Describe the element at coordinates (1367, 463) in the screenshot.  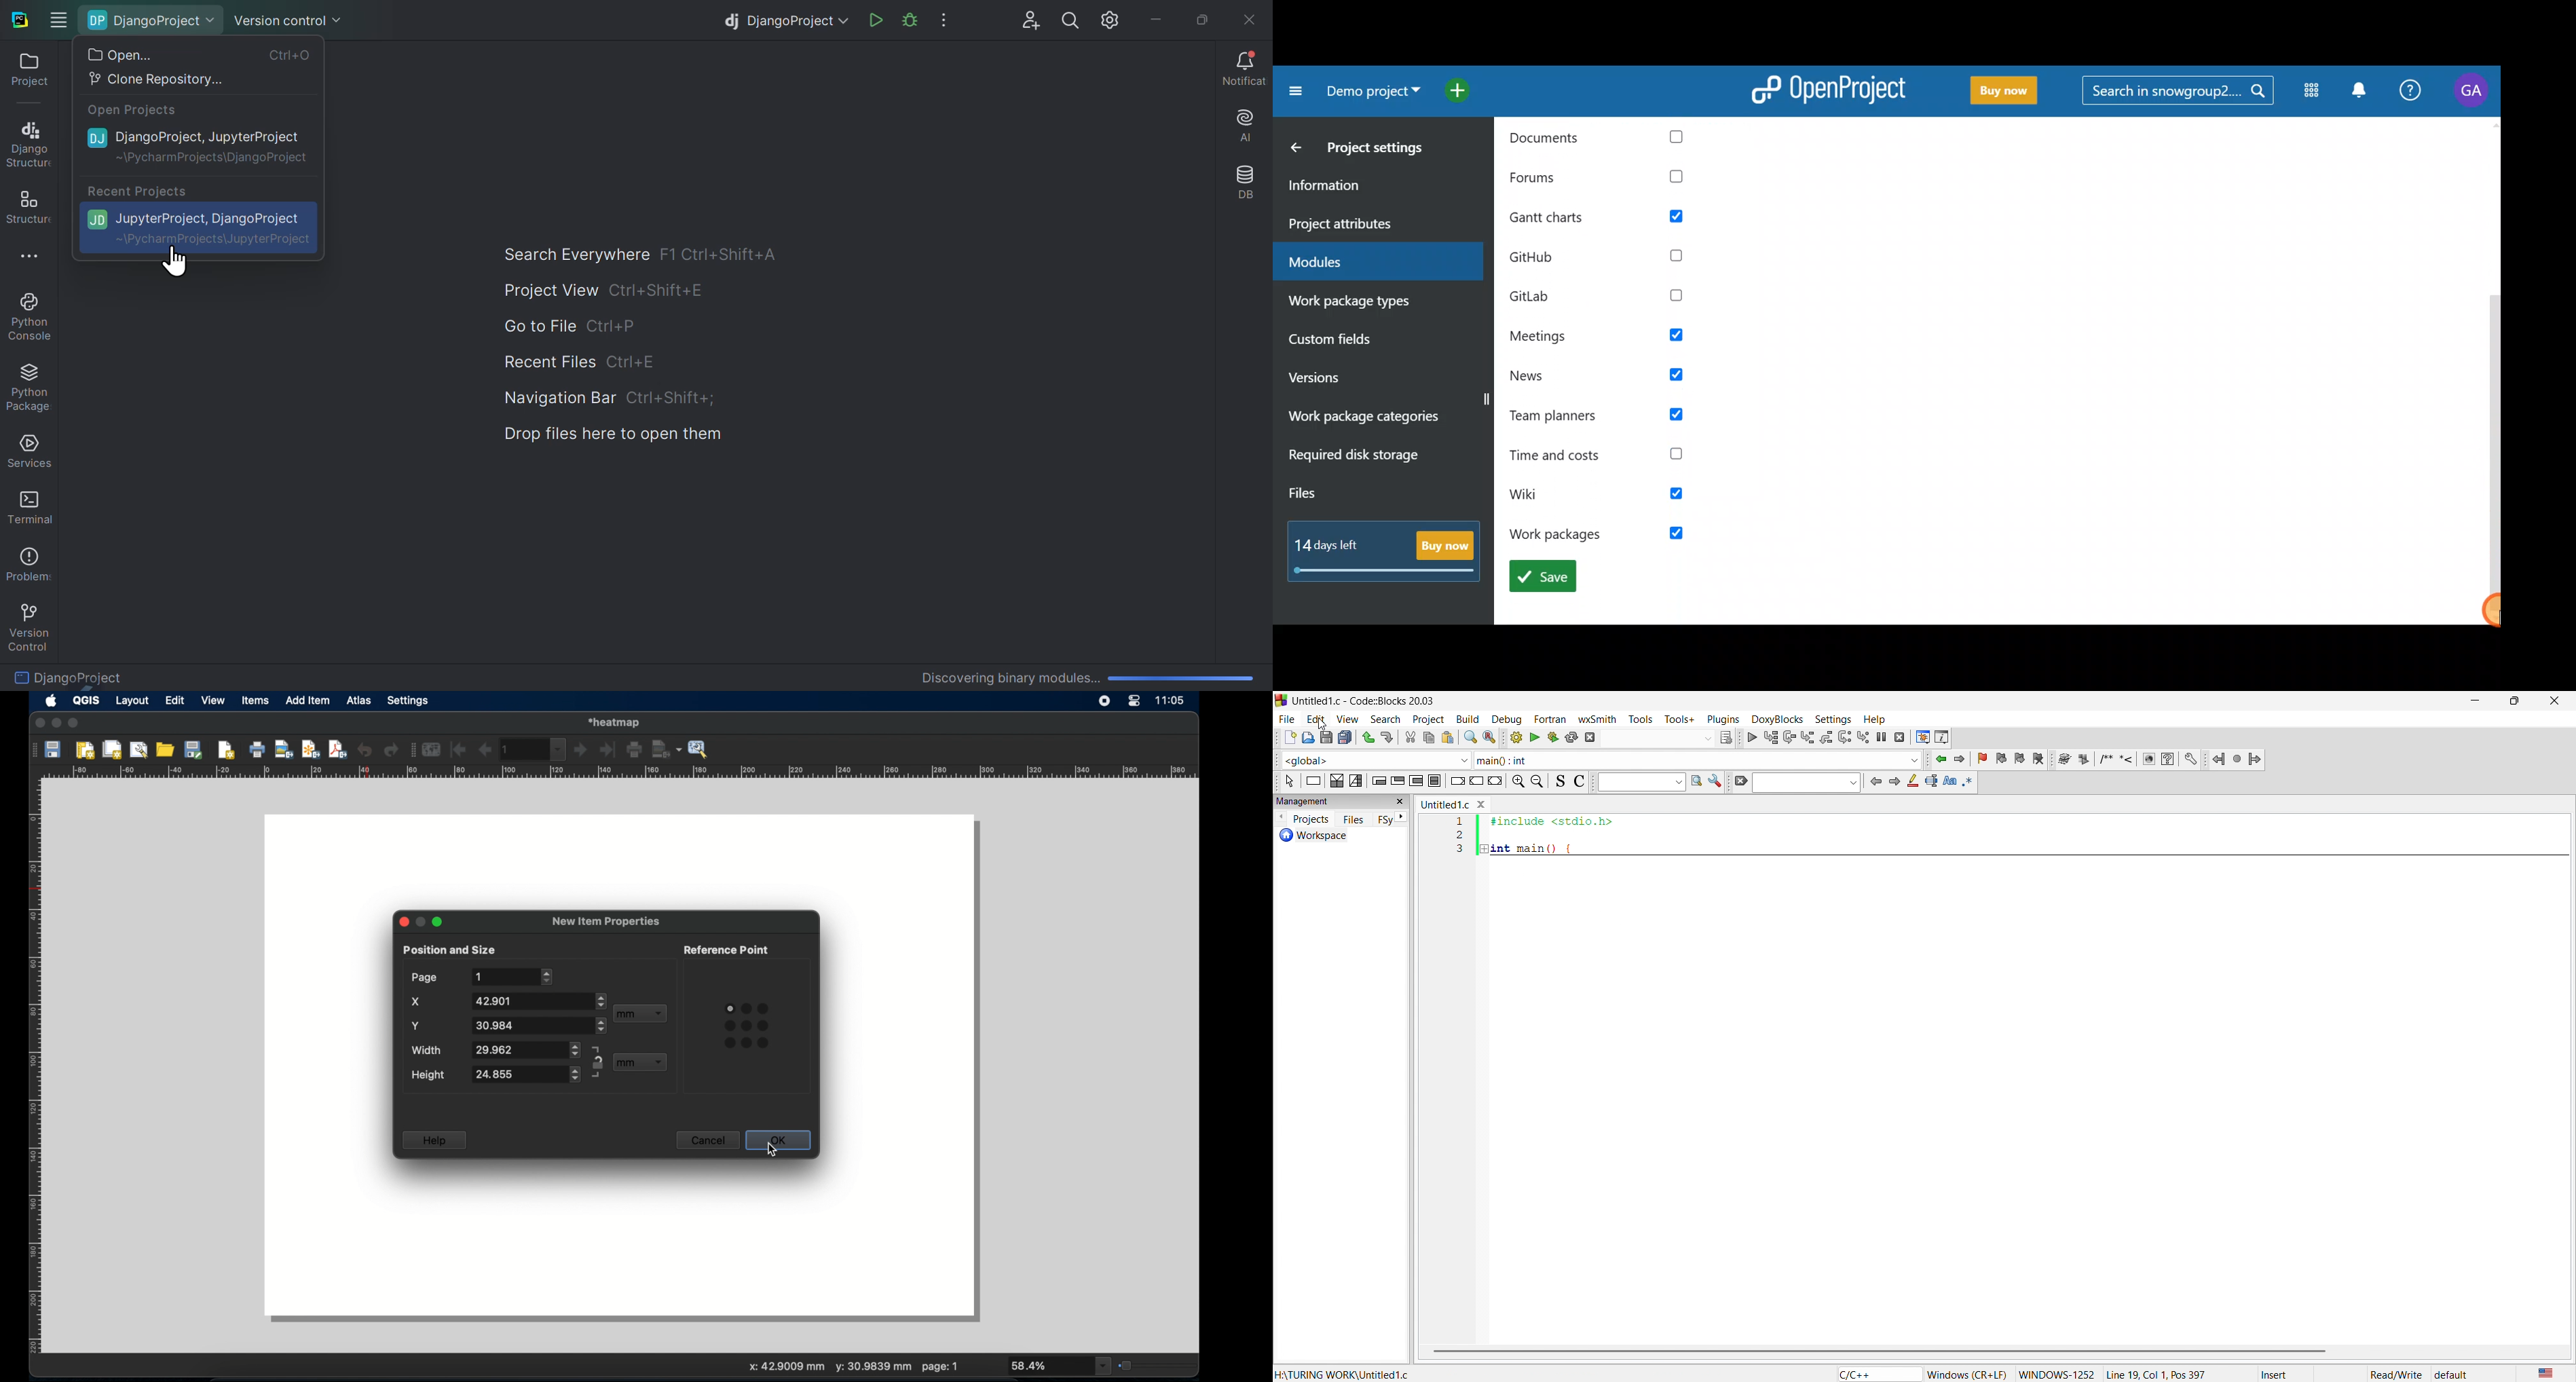
I see `Required disk storage` at that location.